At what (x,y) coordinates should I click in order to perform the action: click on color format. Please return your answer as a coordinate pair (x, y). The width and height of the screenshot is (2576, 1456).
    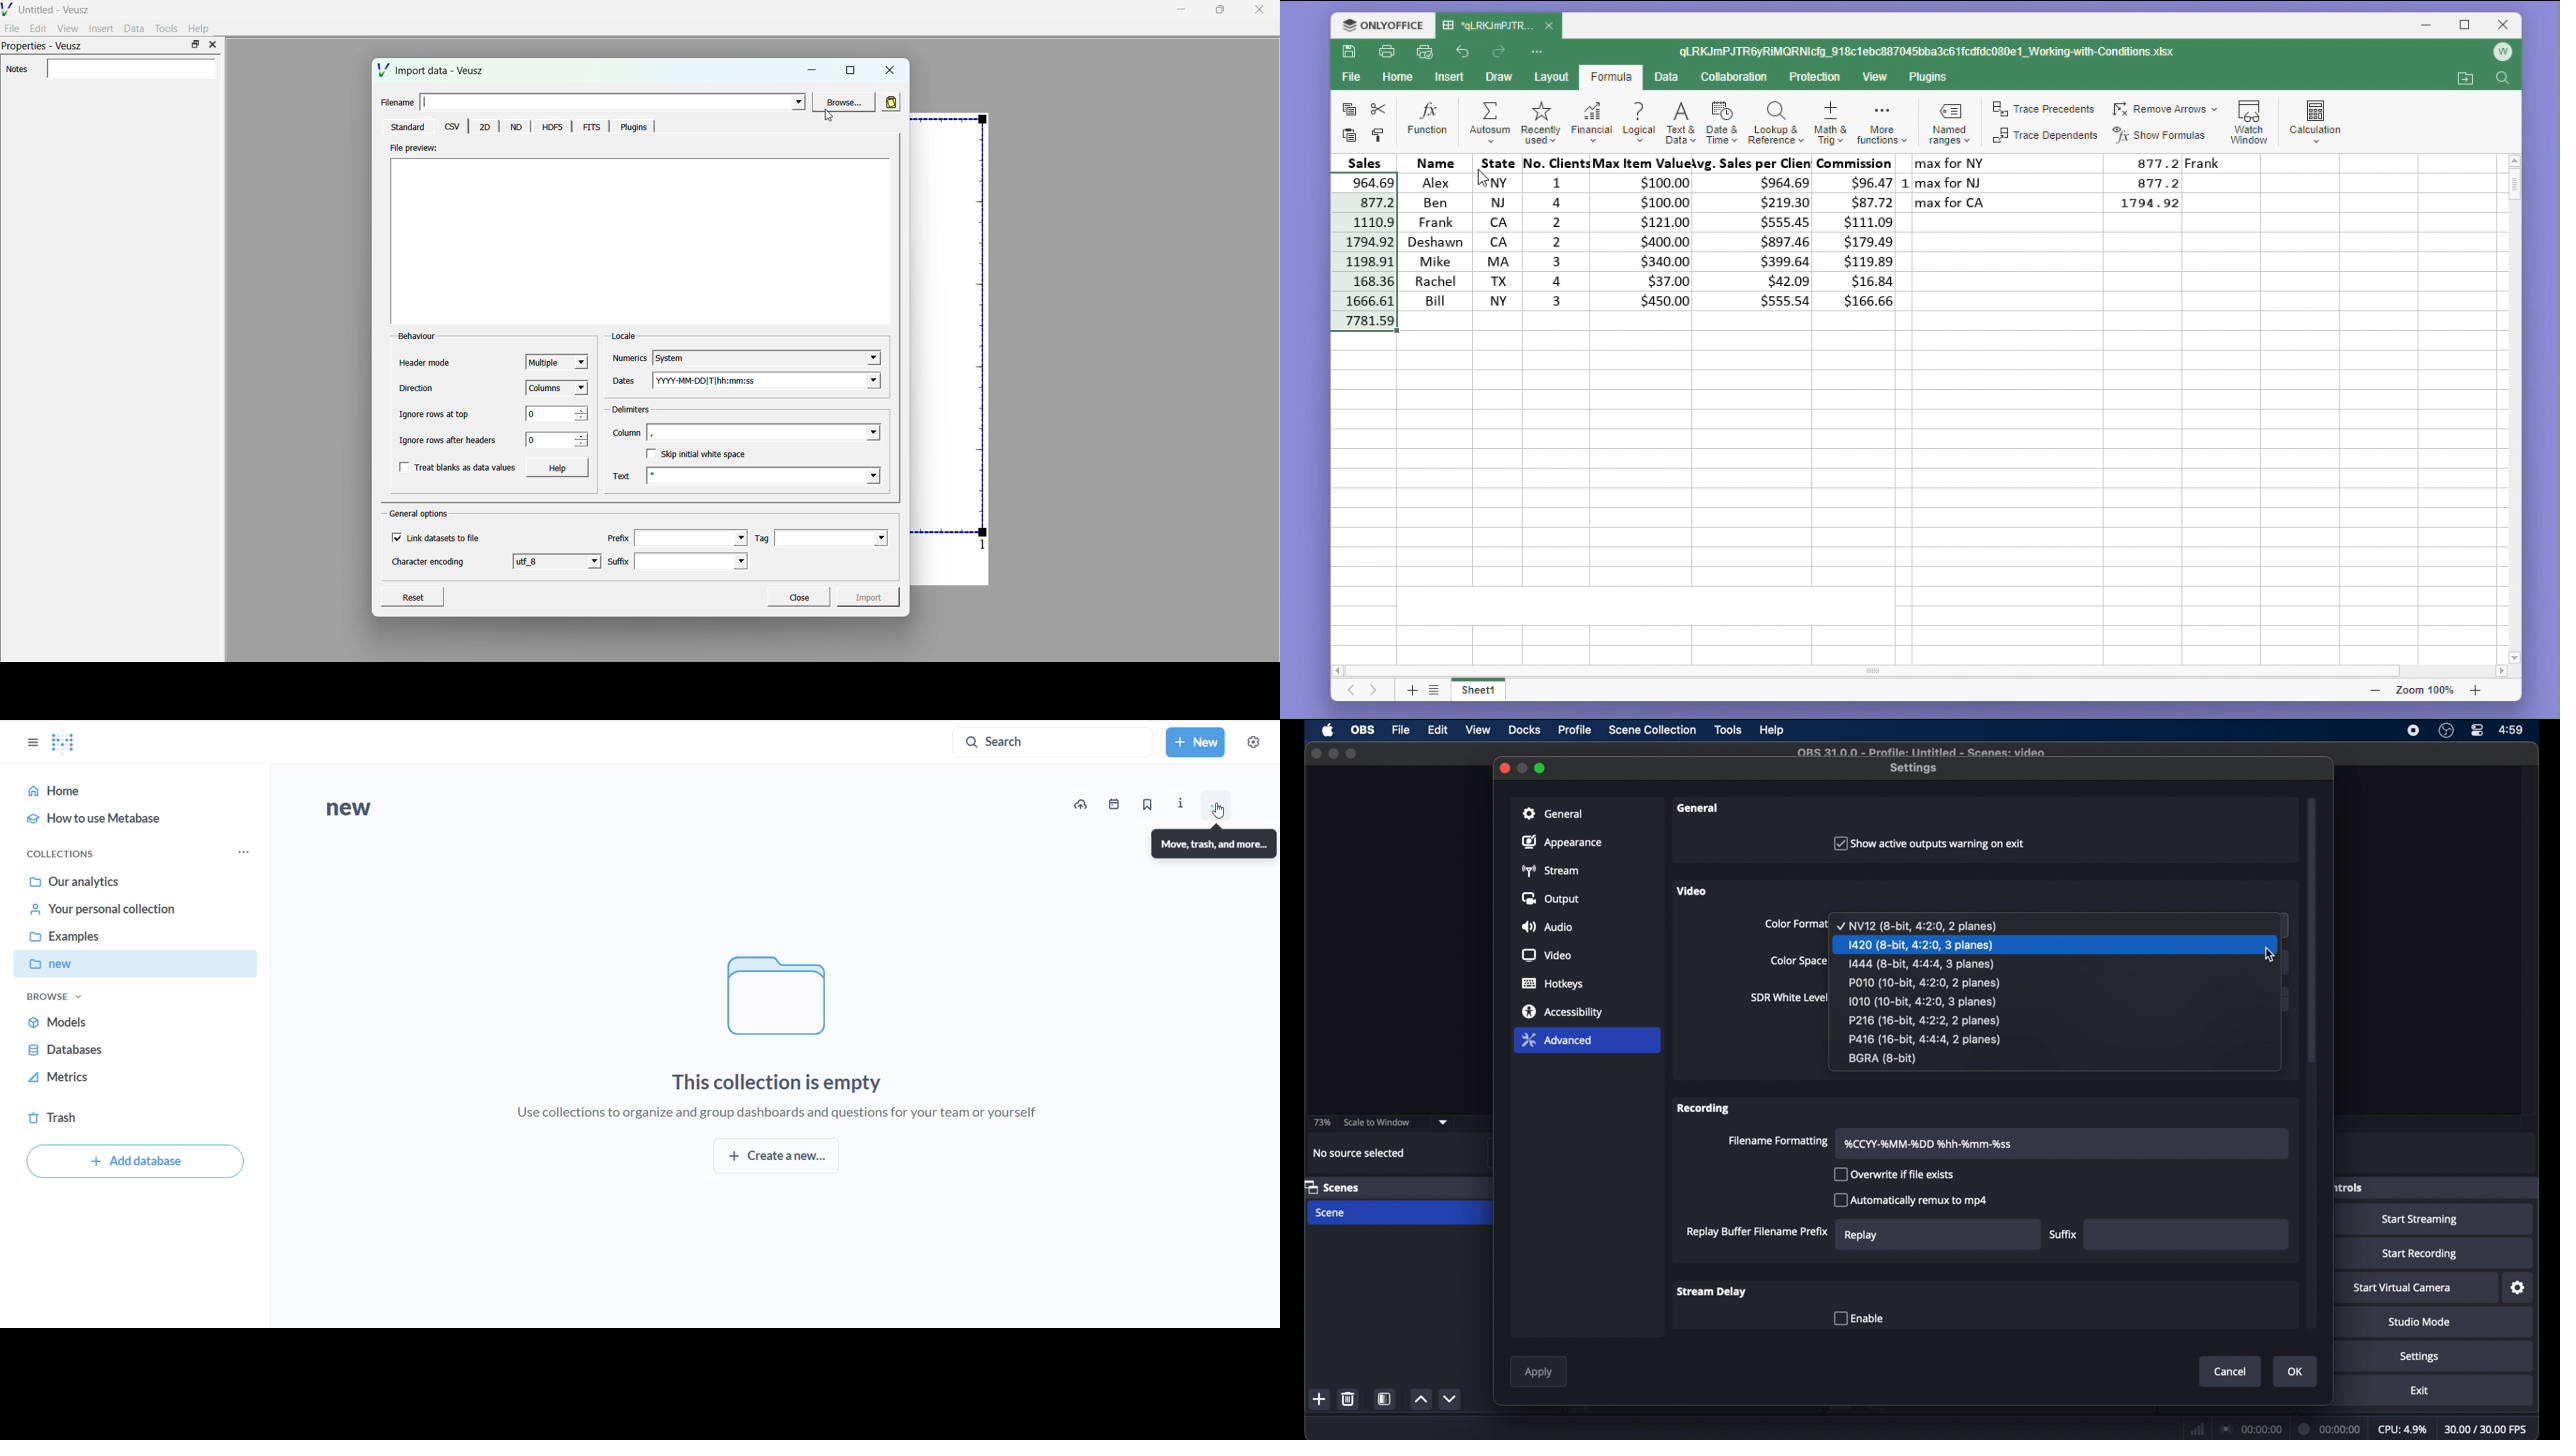
    Looking at the image, I should click on (1795, 924).